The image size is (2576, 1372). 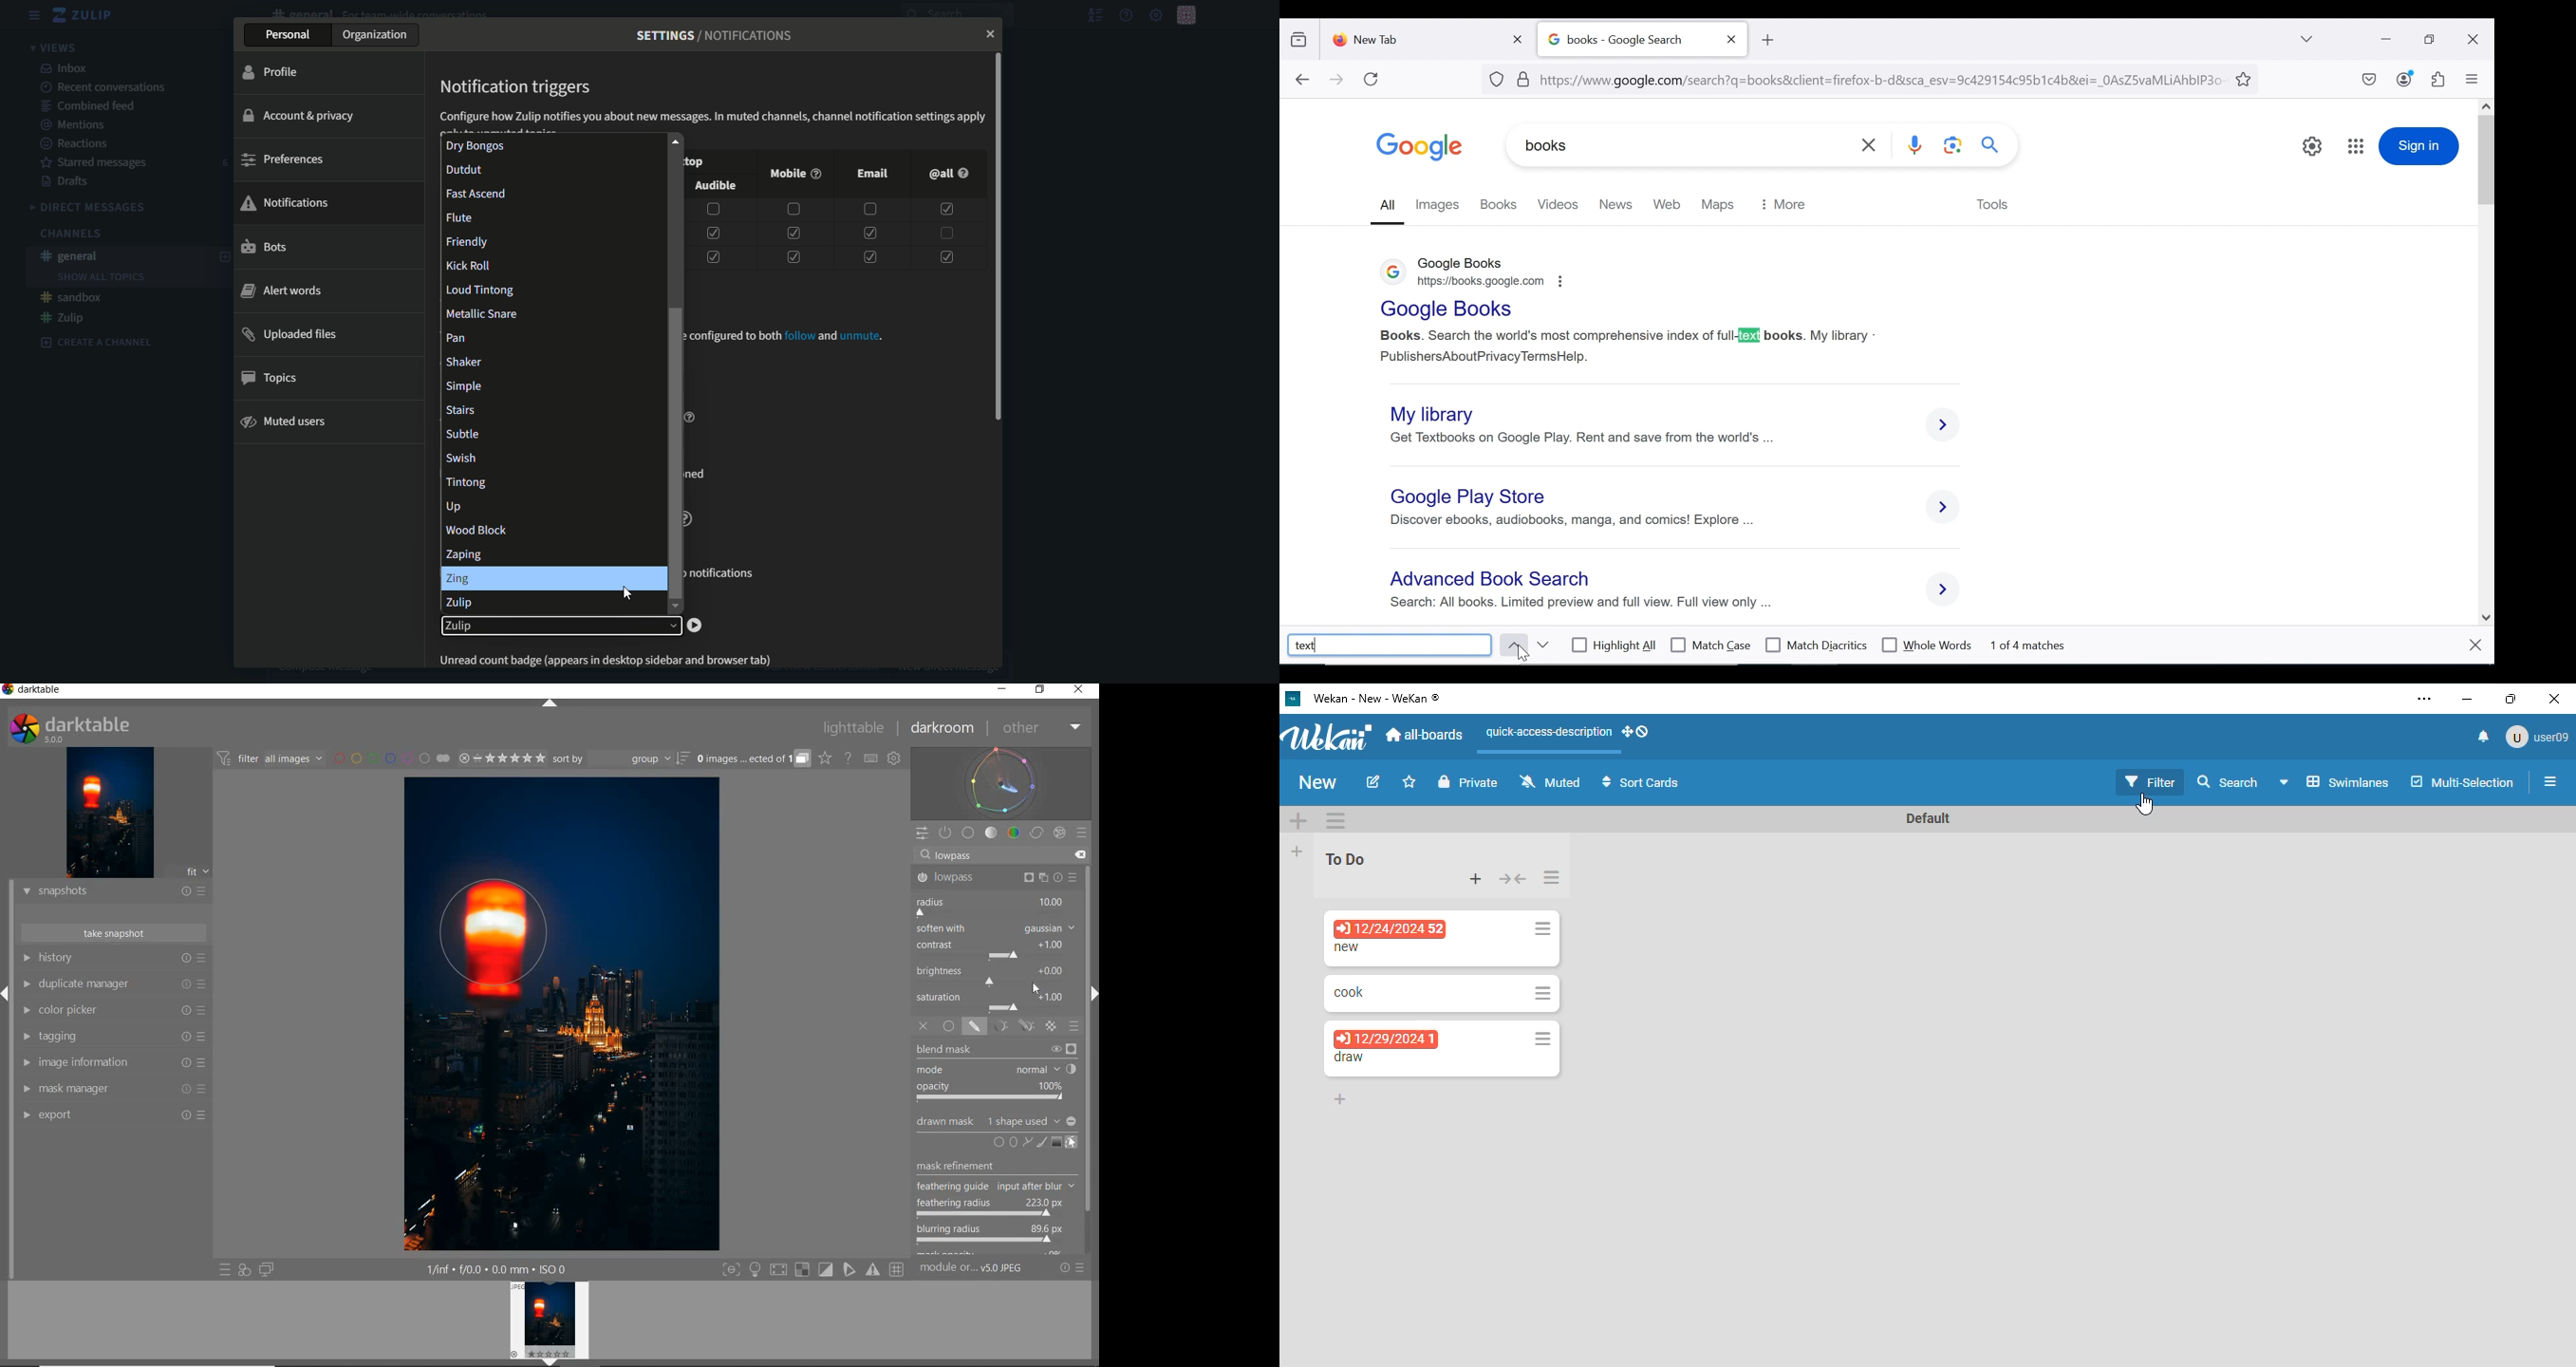 I want to click on checkbox, so click(x=947, y=210).